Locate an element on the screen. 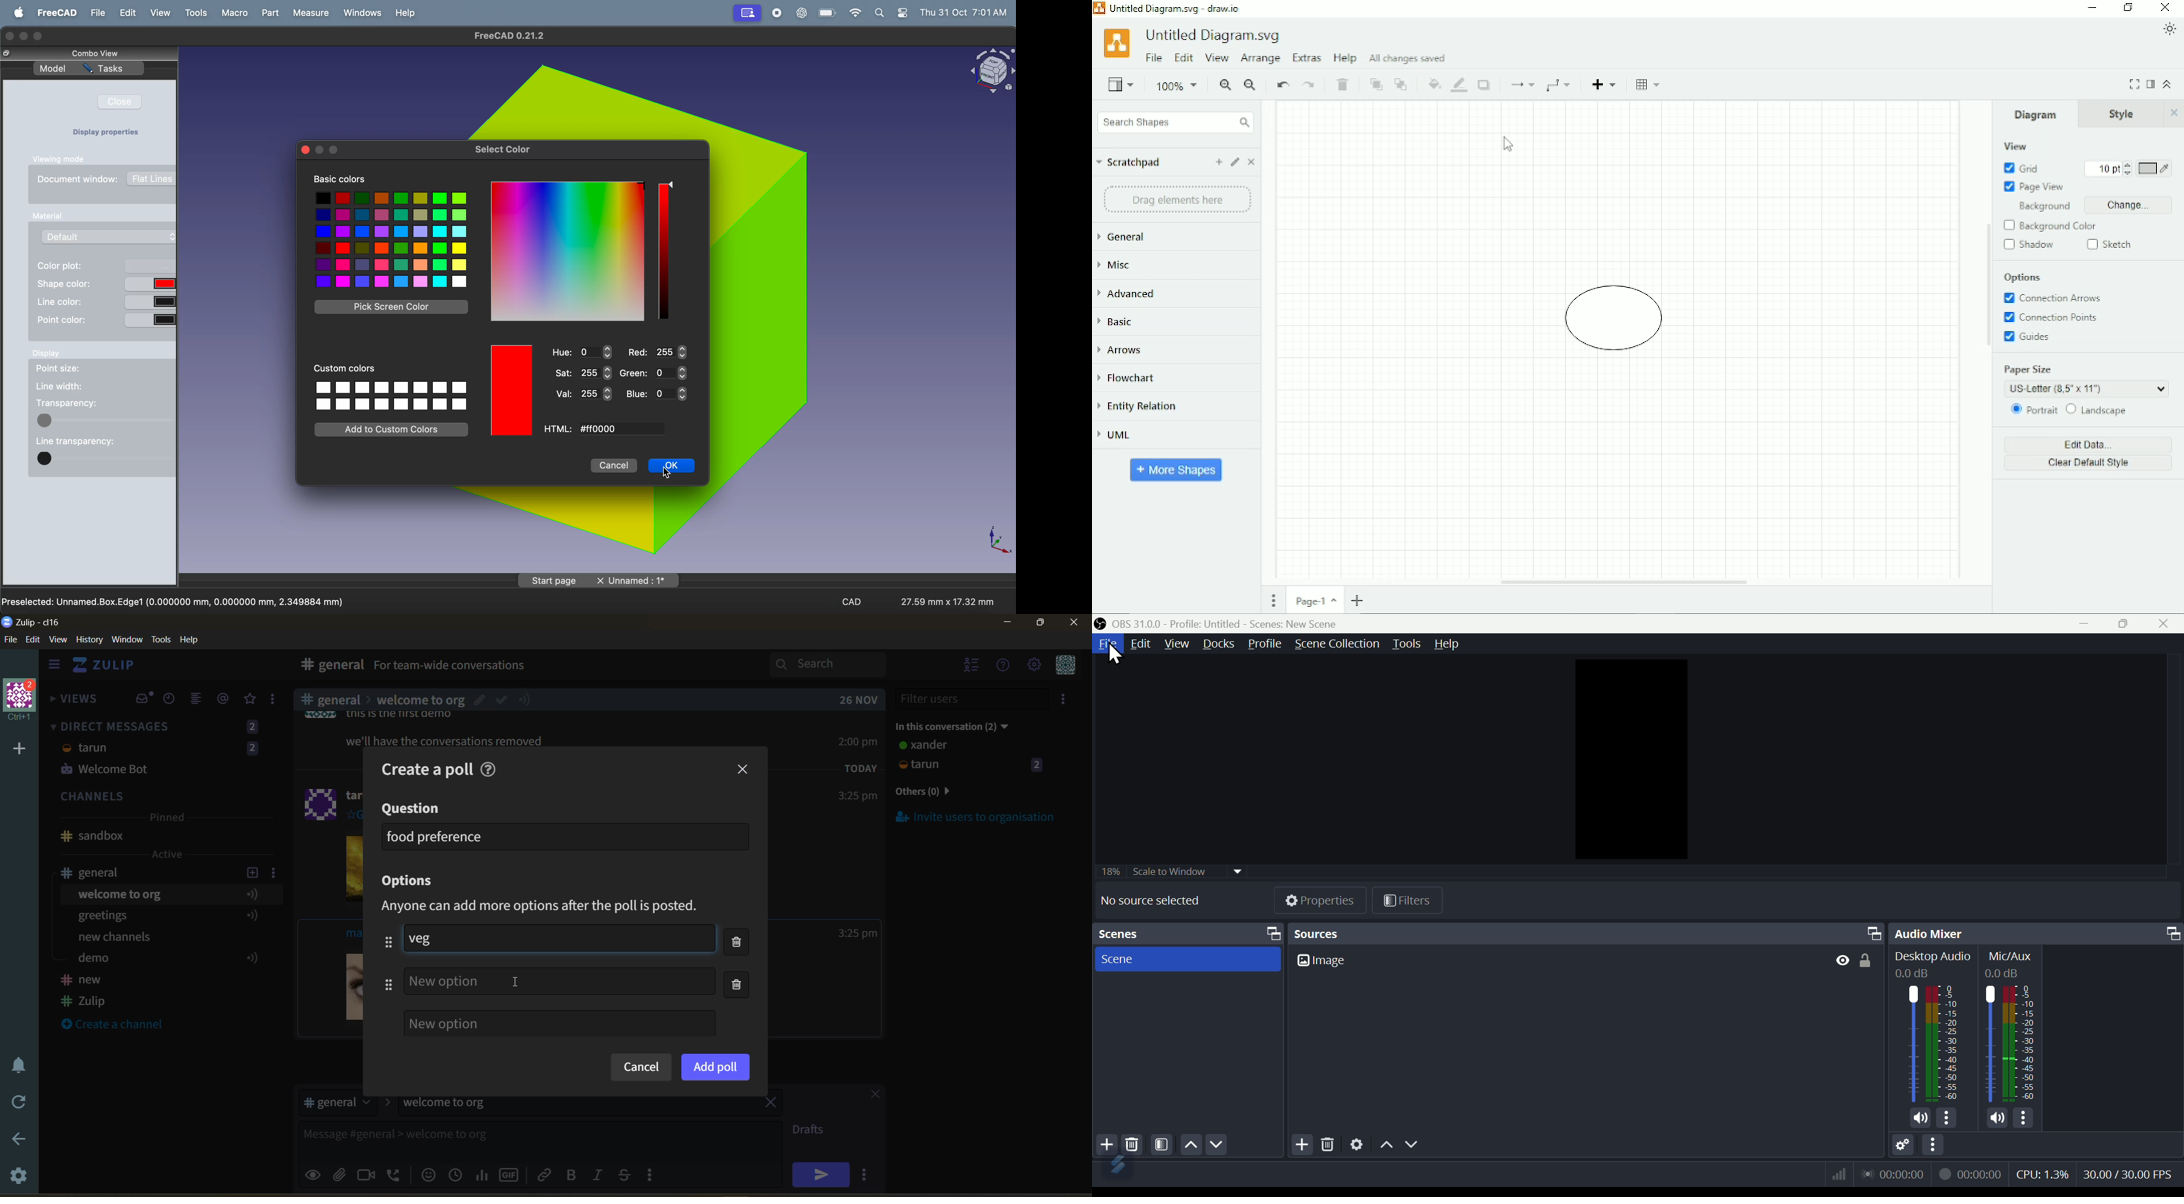  val is located at coordinates (582, 394).